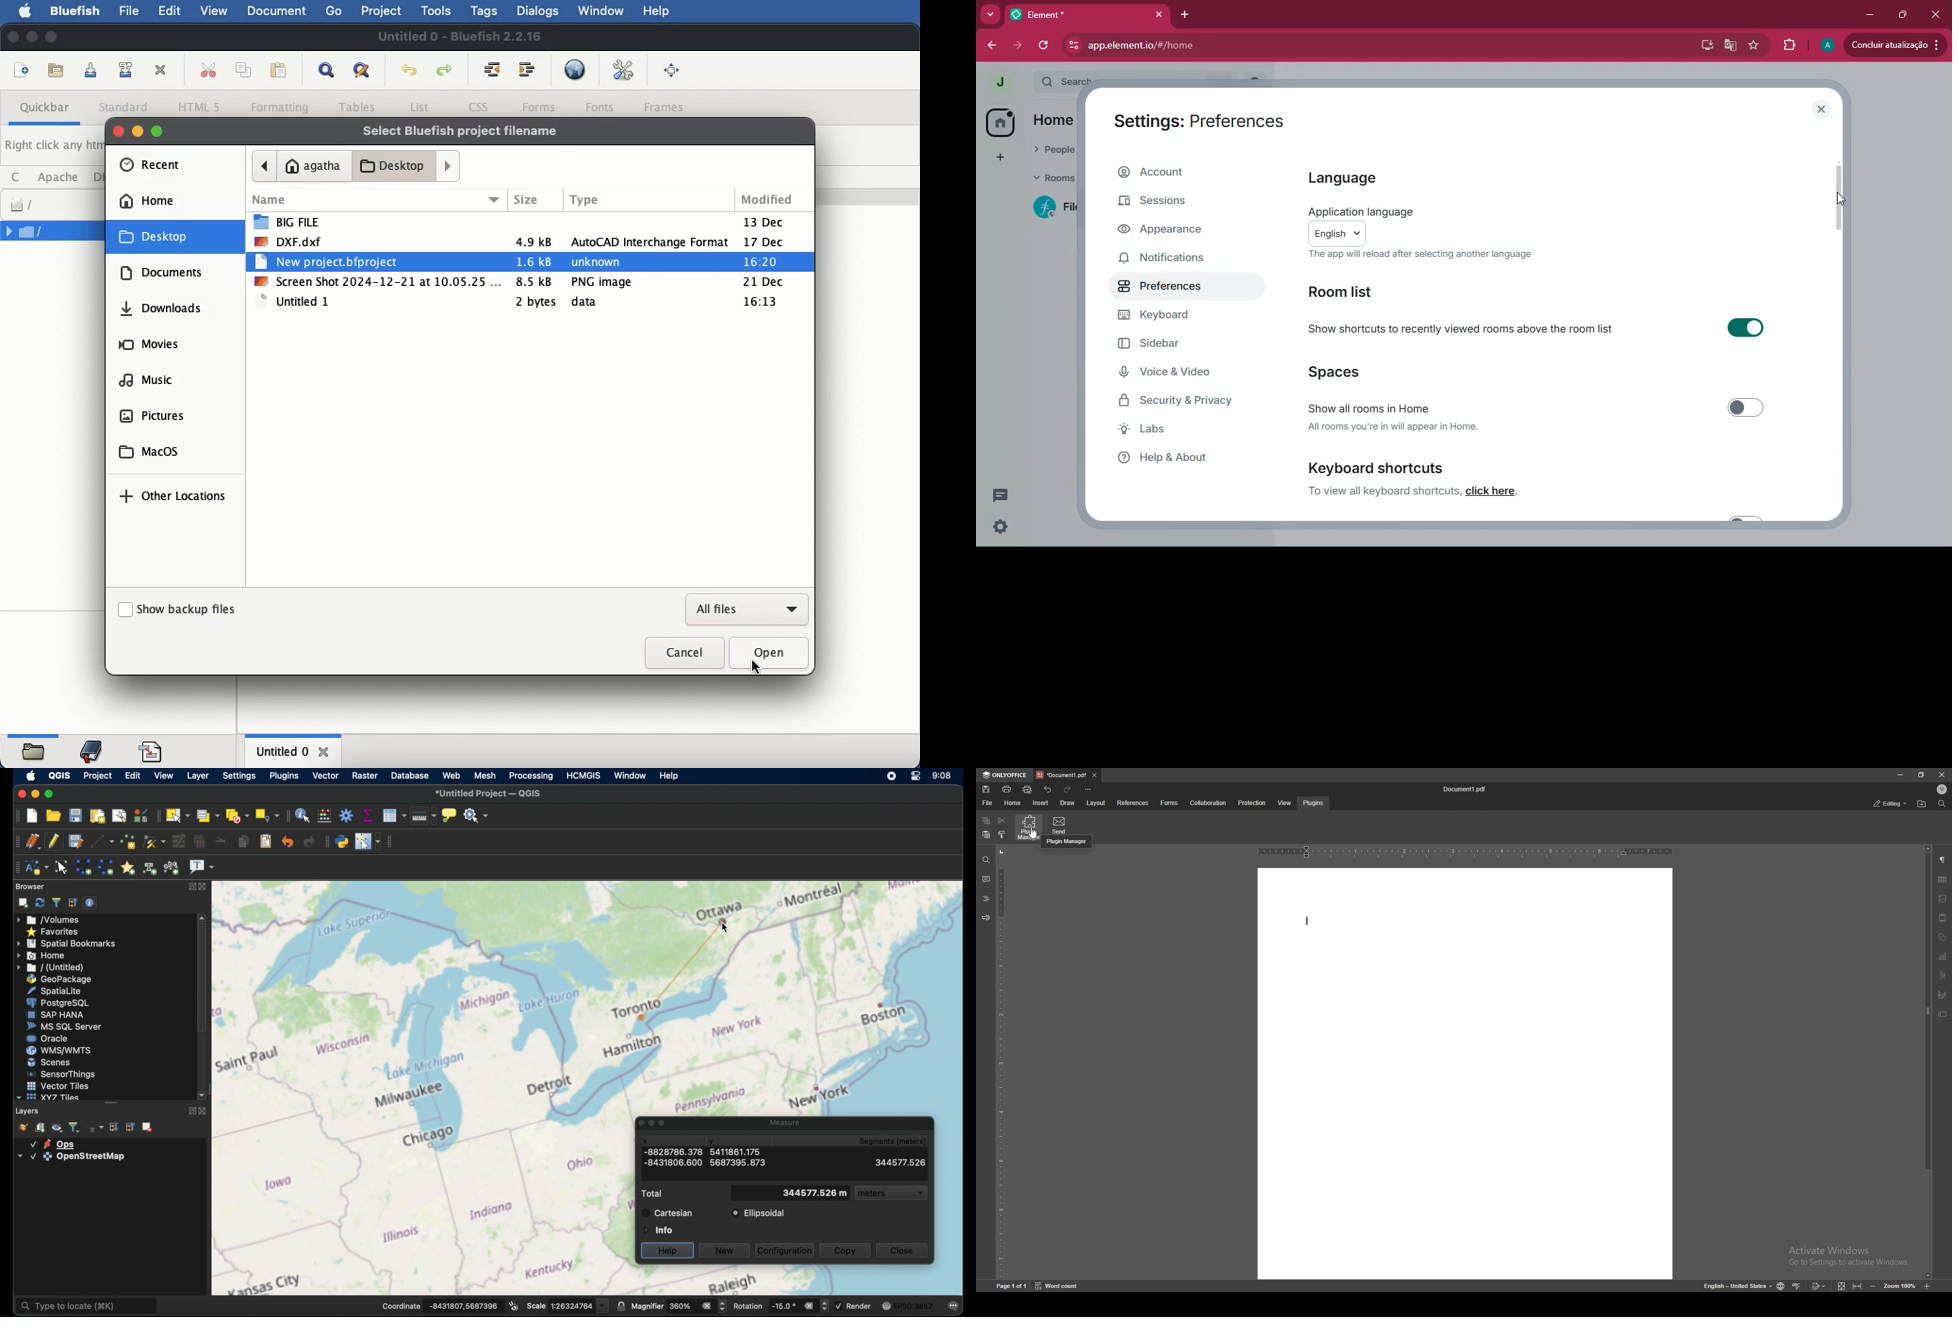 The width and height of the screenshot is (1960, 1344). I want to click on information, so click(657, 1229).